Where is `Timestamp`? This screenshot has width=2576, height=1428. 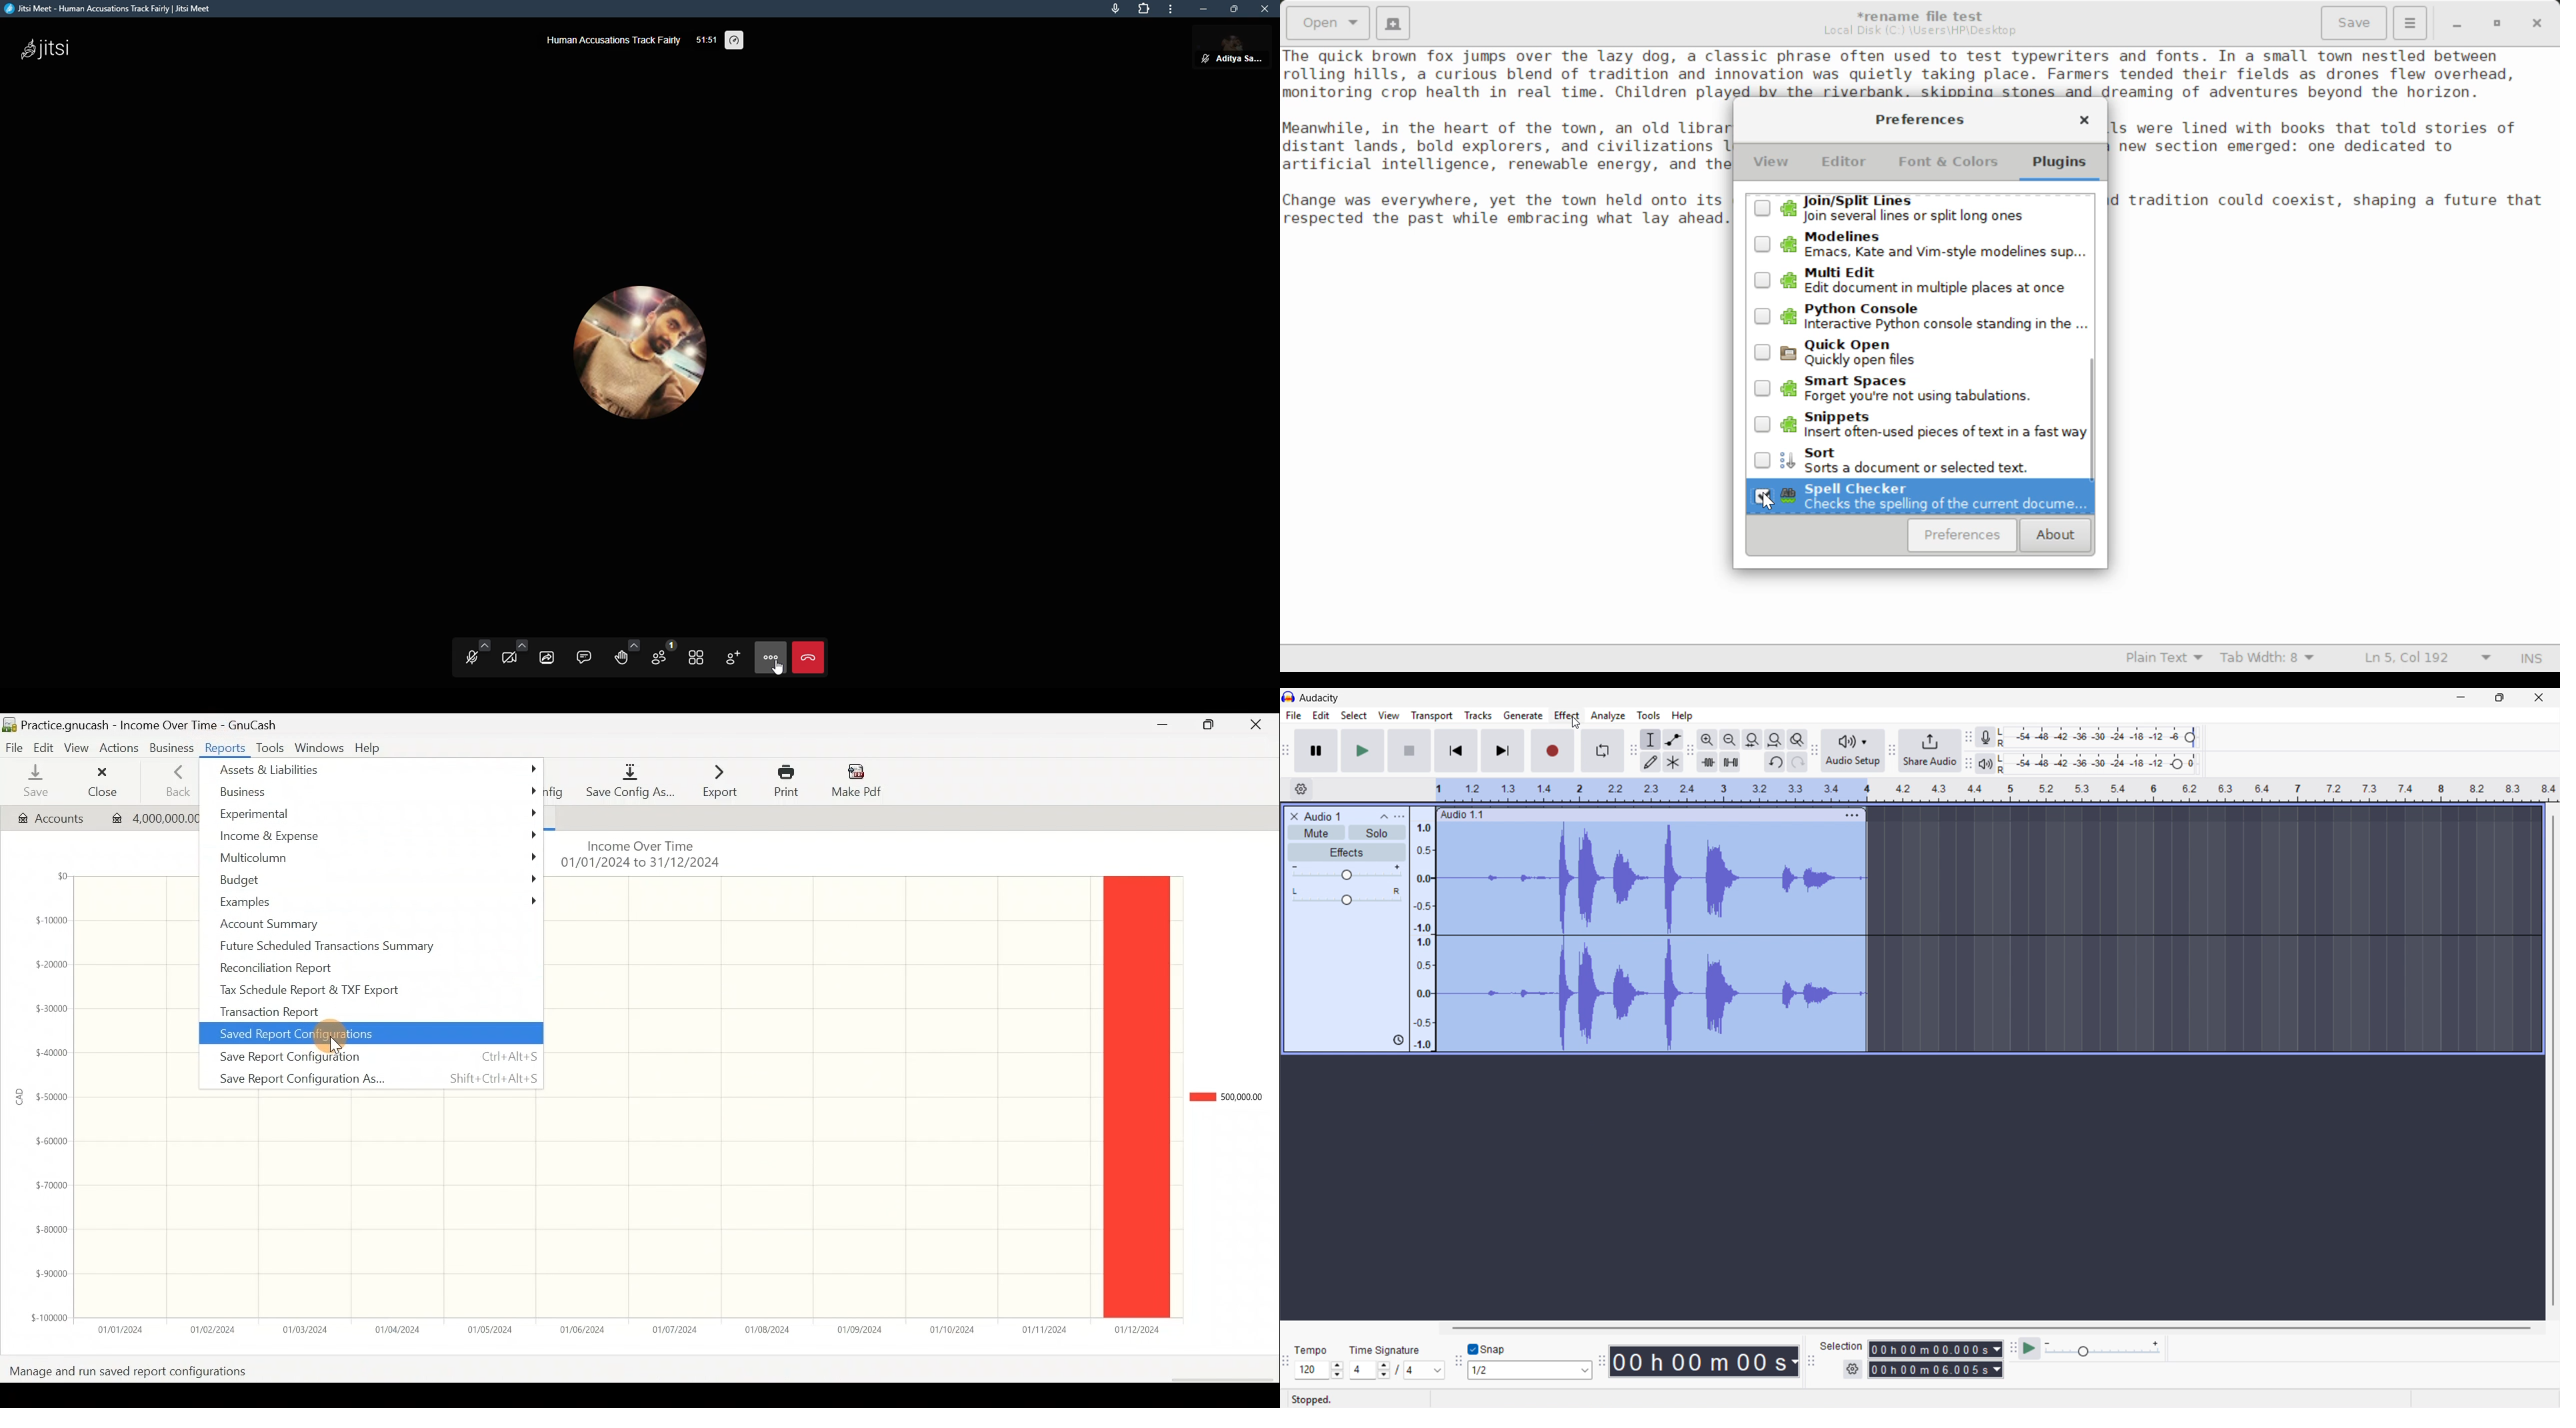 Timestamp is located at coordinates (1705, 1361).